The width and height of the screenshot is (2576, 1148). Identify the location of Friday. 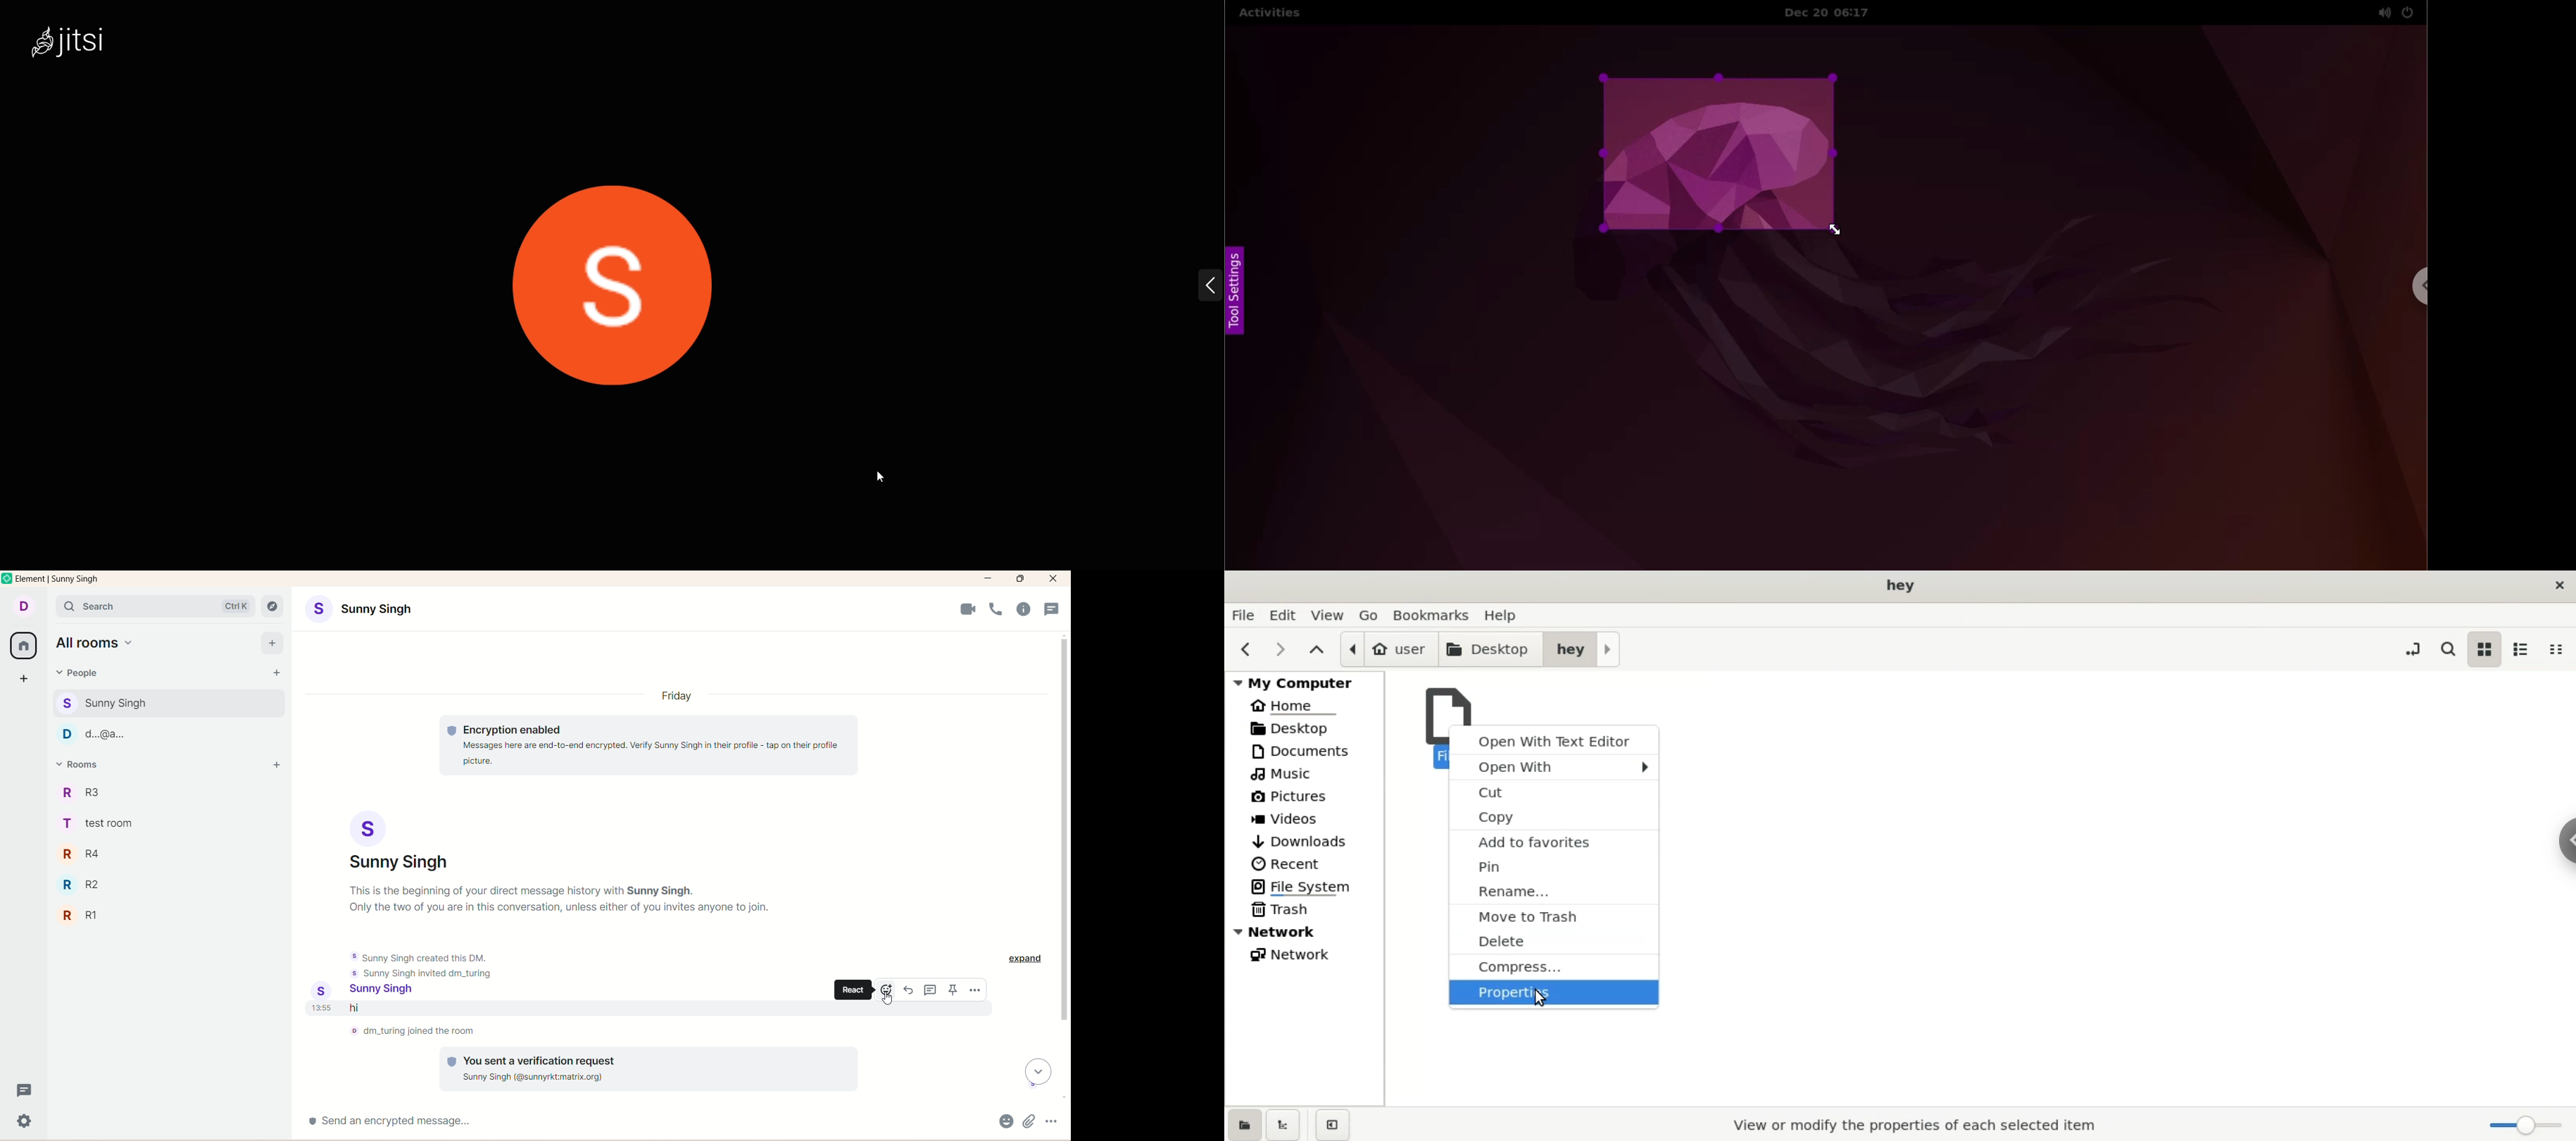
(677, 696).